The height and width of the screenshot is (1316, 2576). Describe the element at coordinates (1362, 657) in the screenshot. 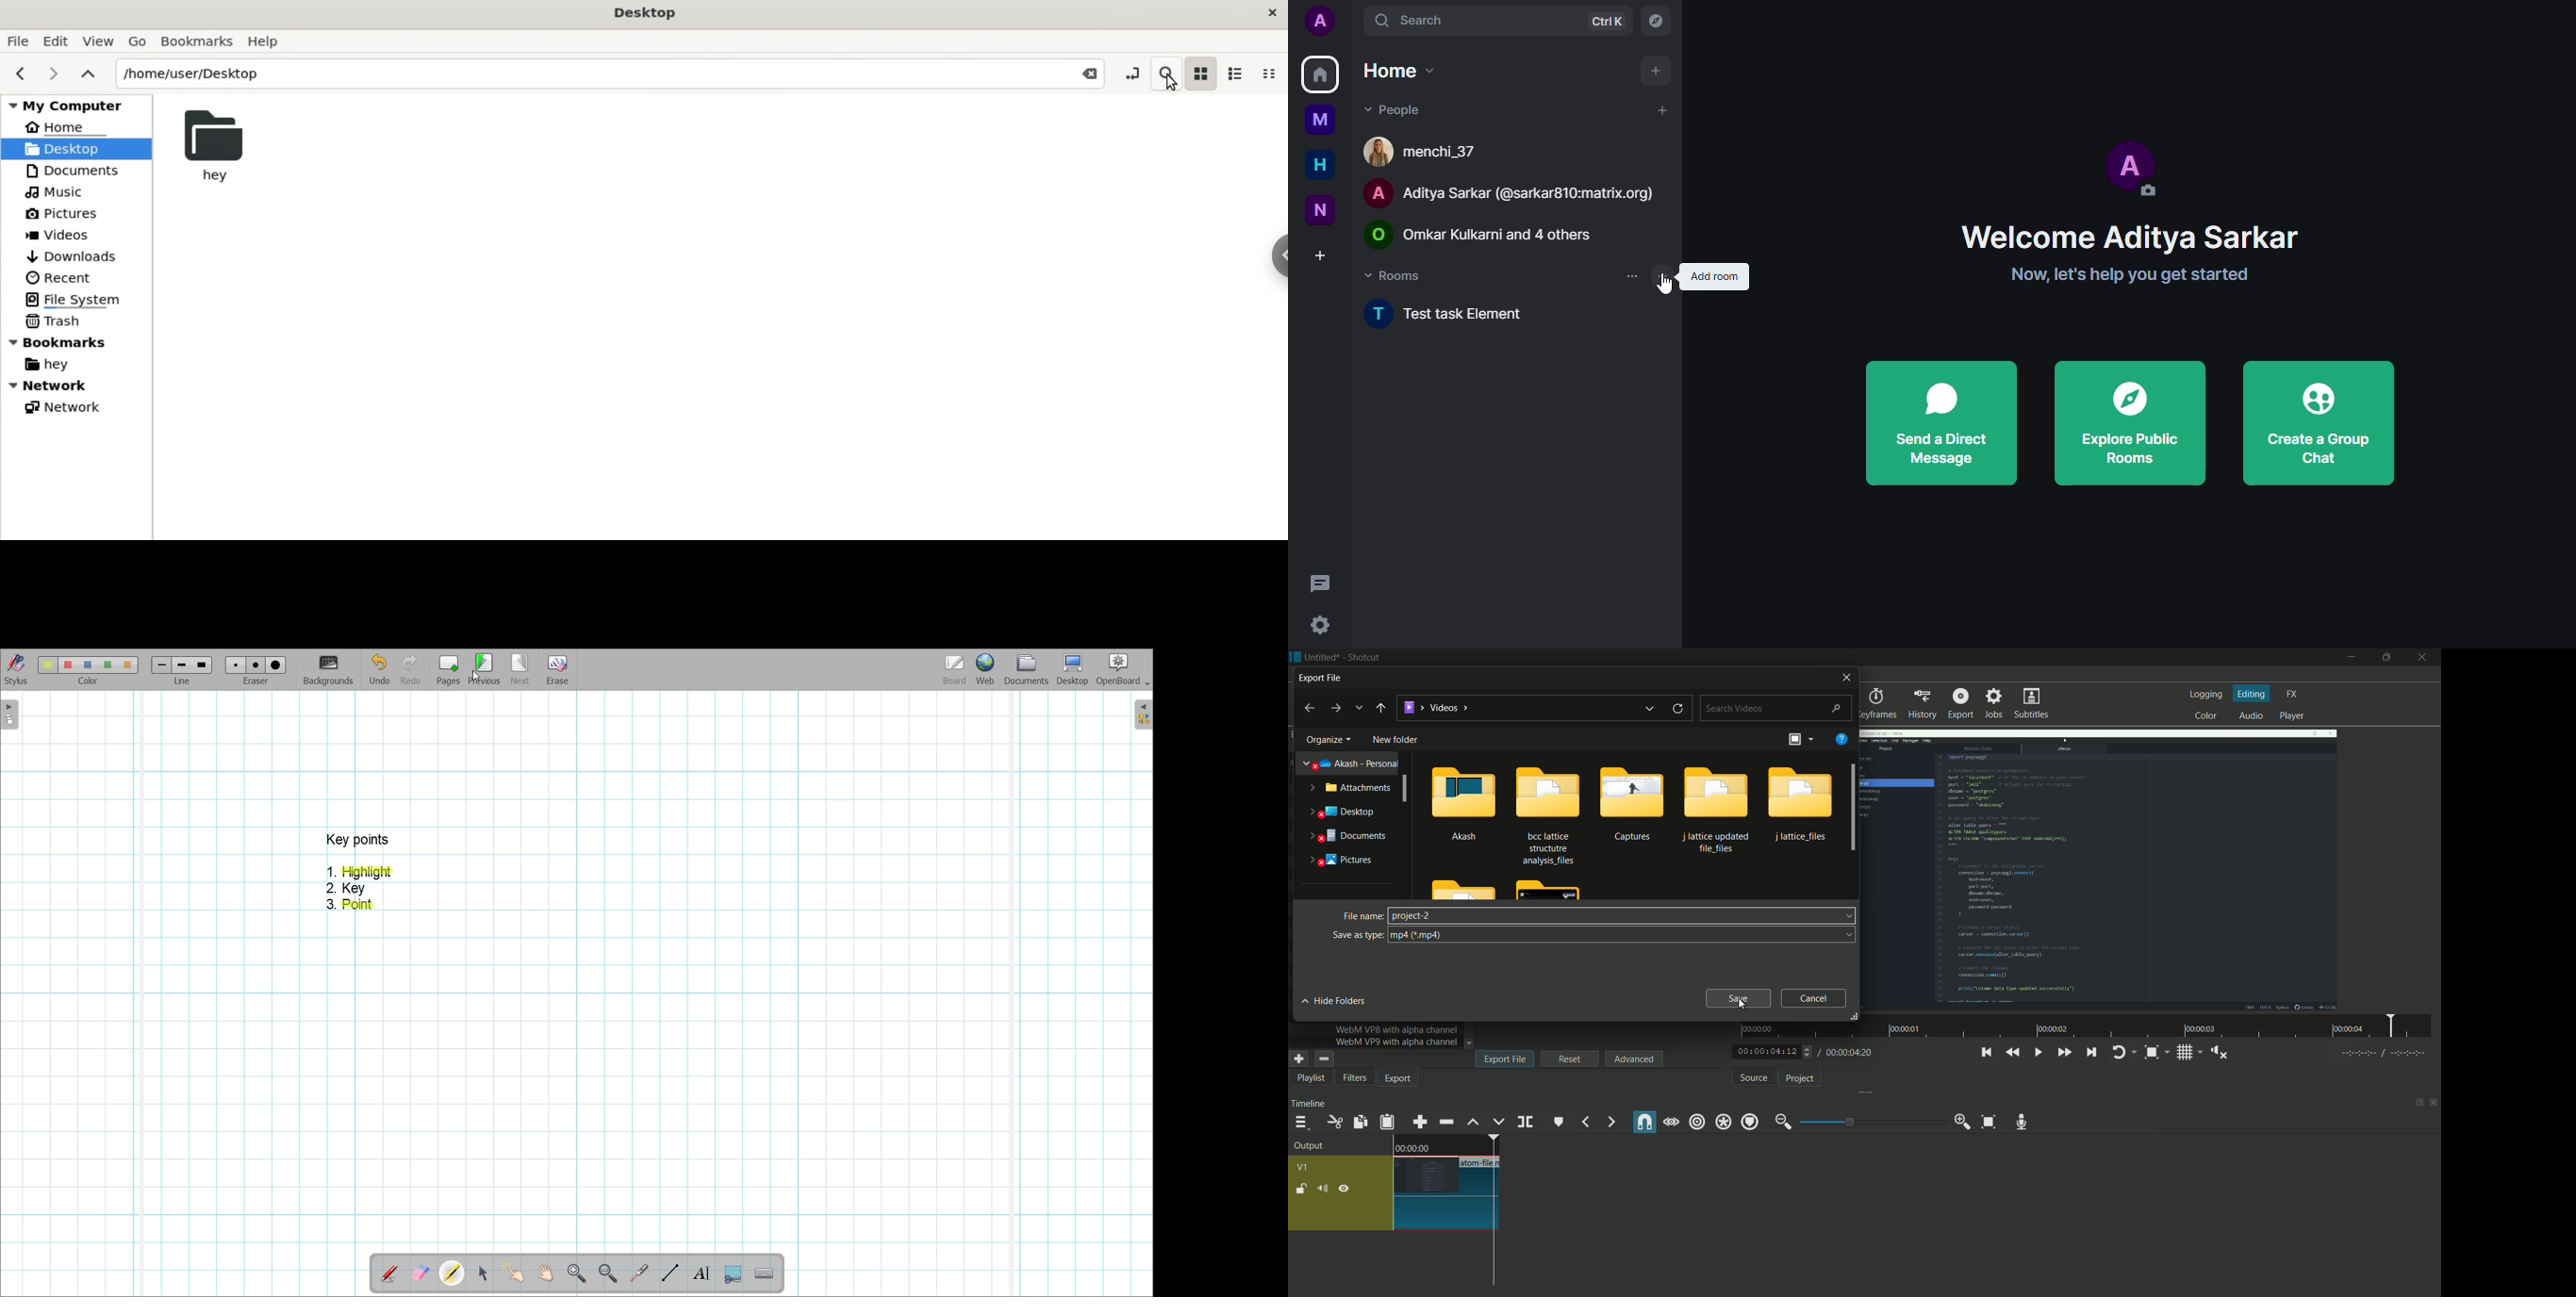

I see `app name` at that location.